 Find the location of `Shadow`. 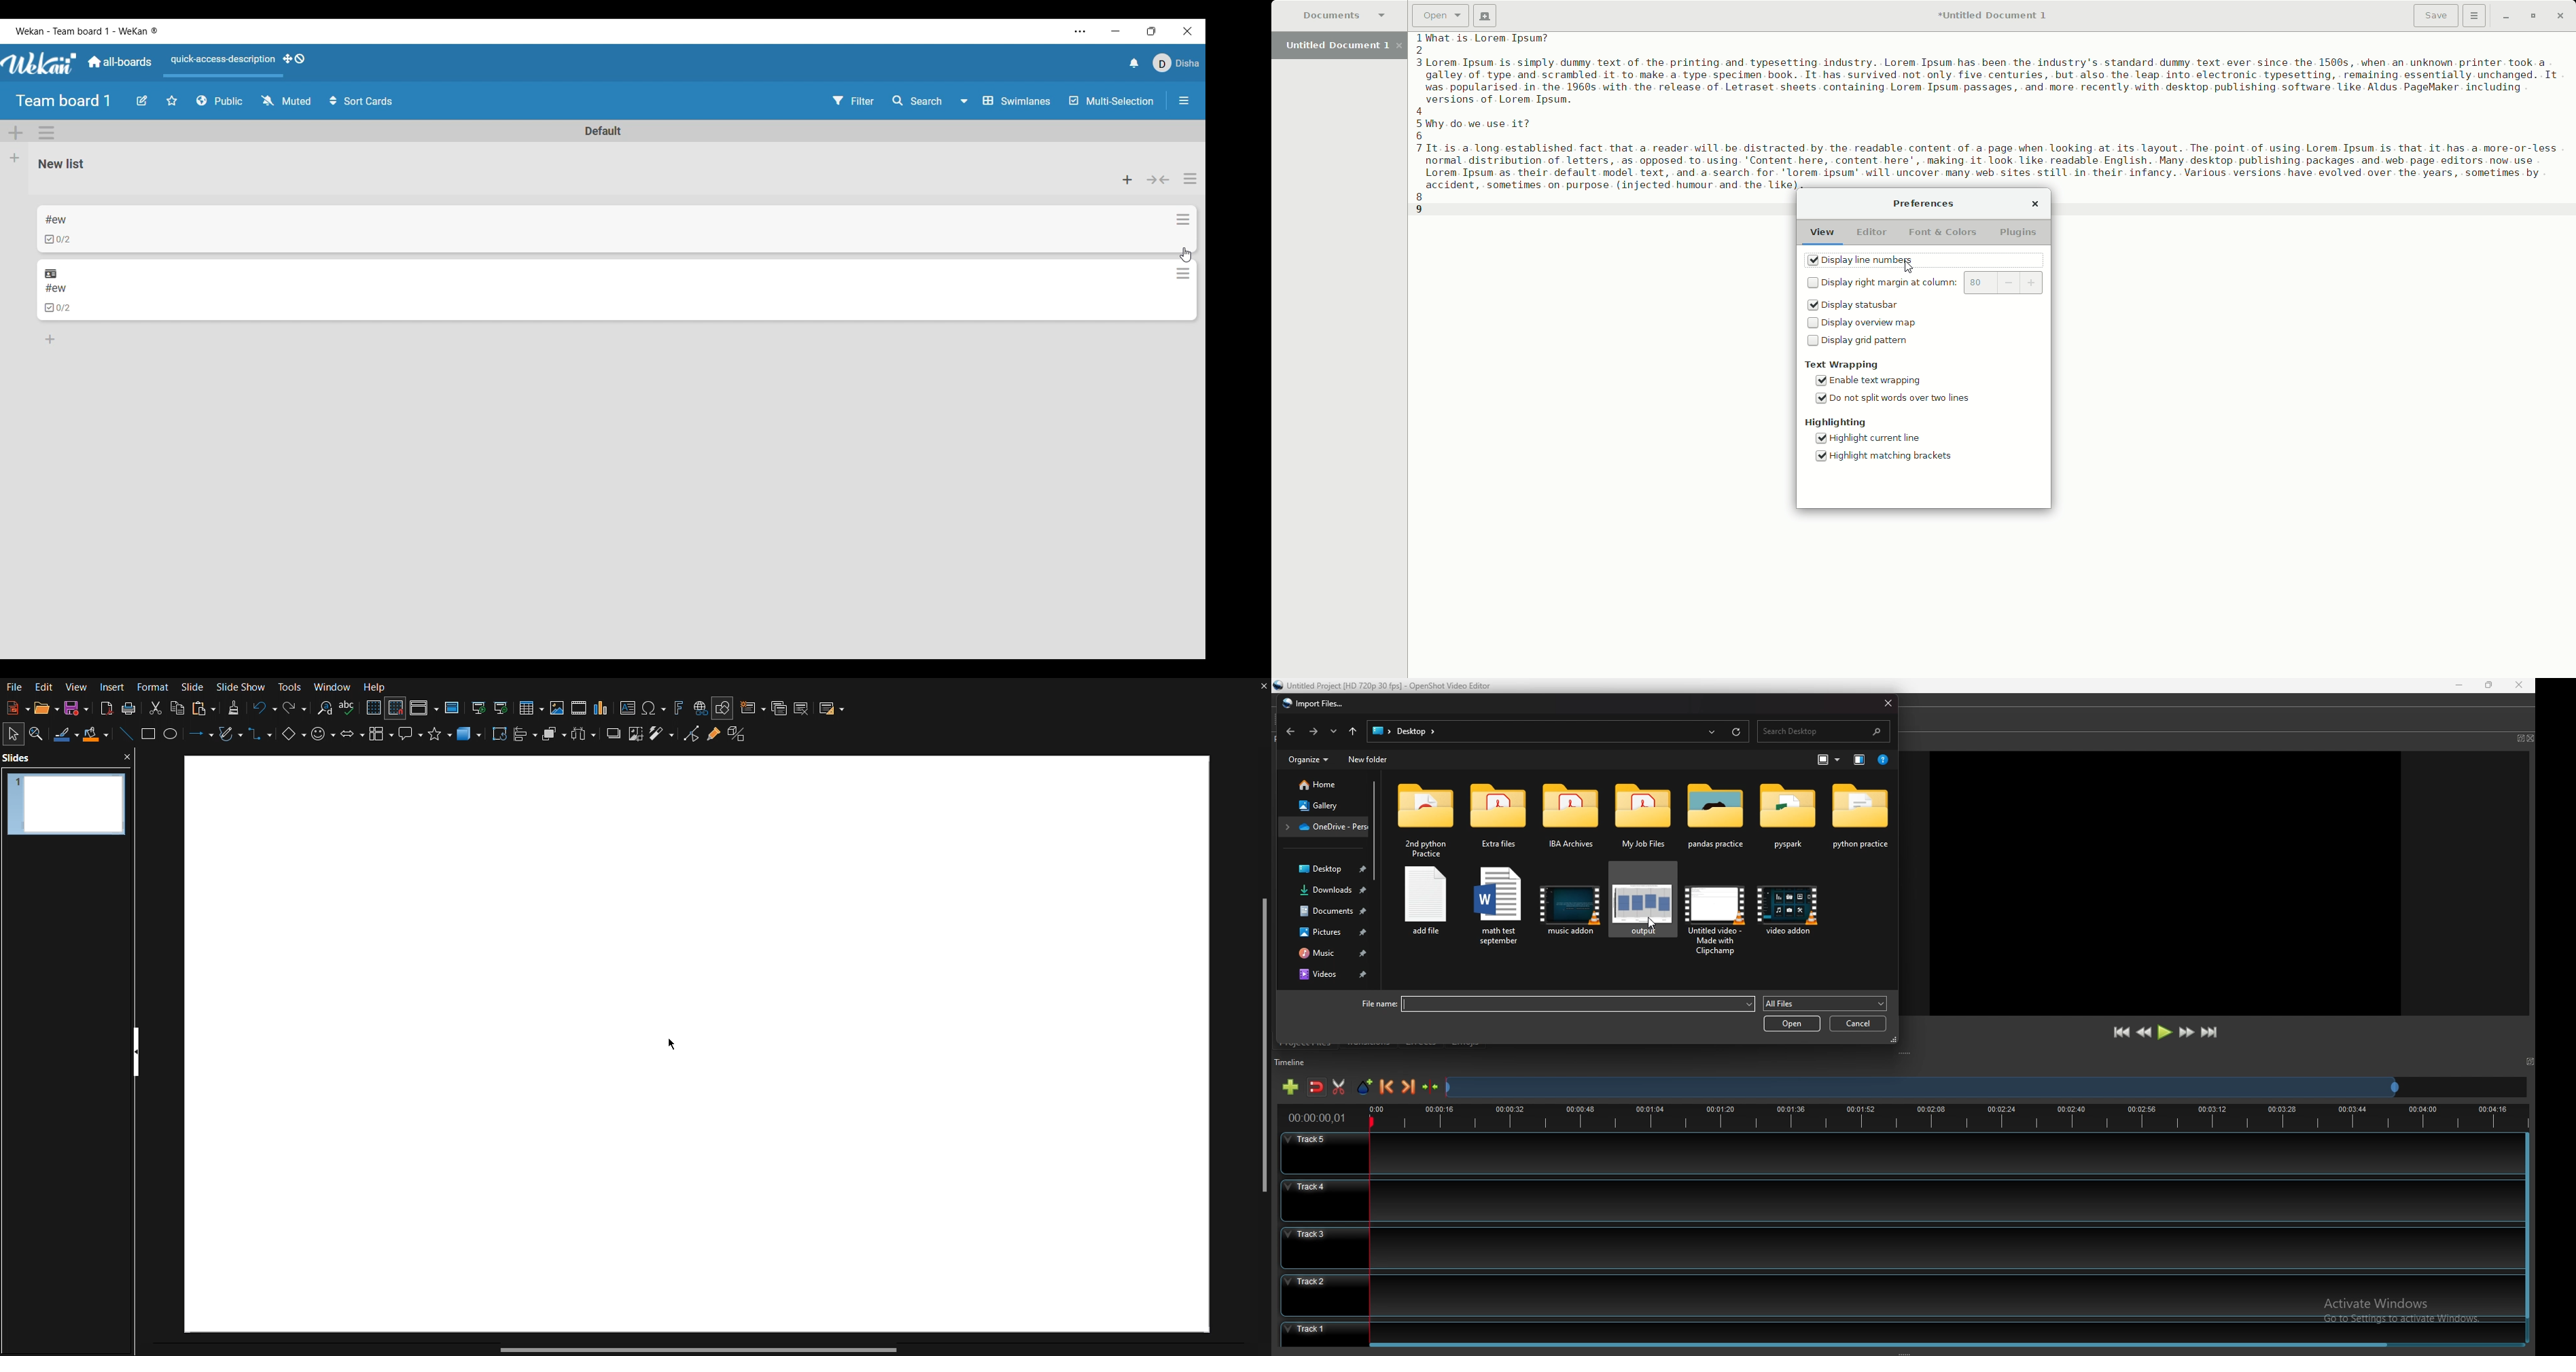

Shadow is located at coordinates (613, 738).